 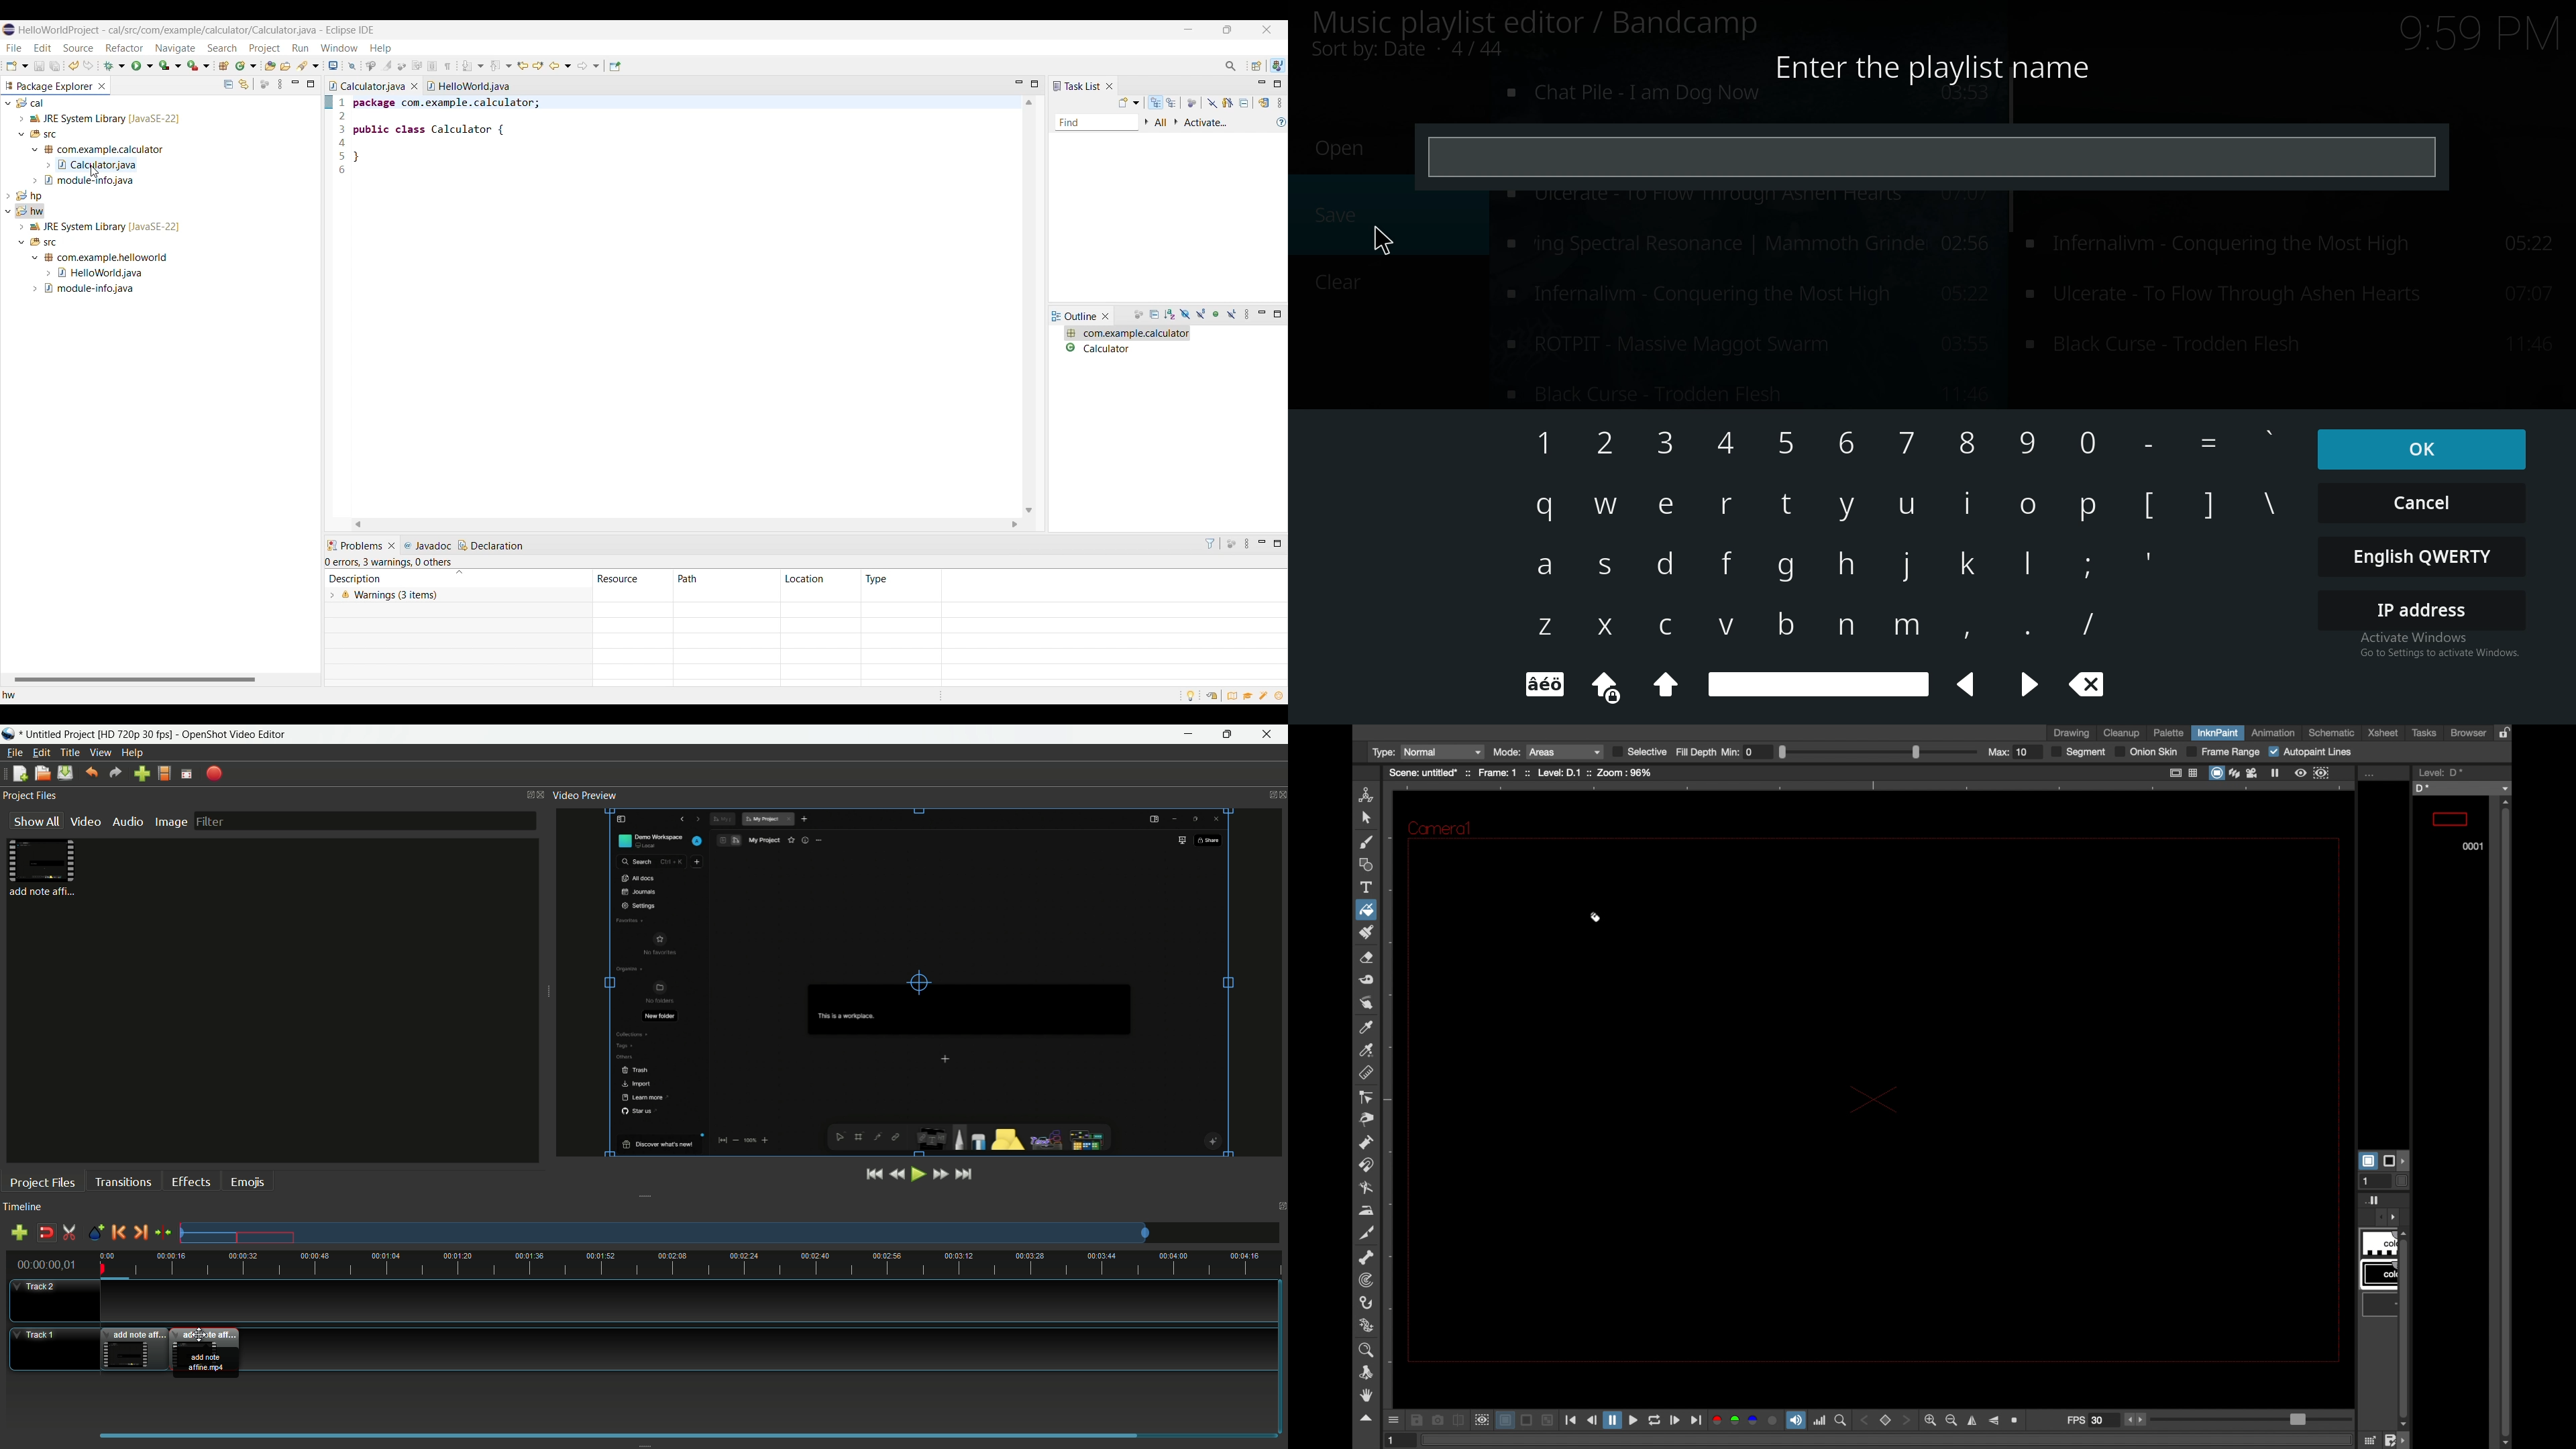 I want to click on Minimize, so click(x=295, y=84).